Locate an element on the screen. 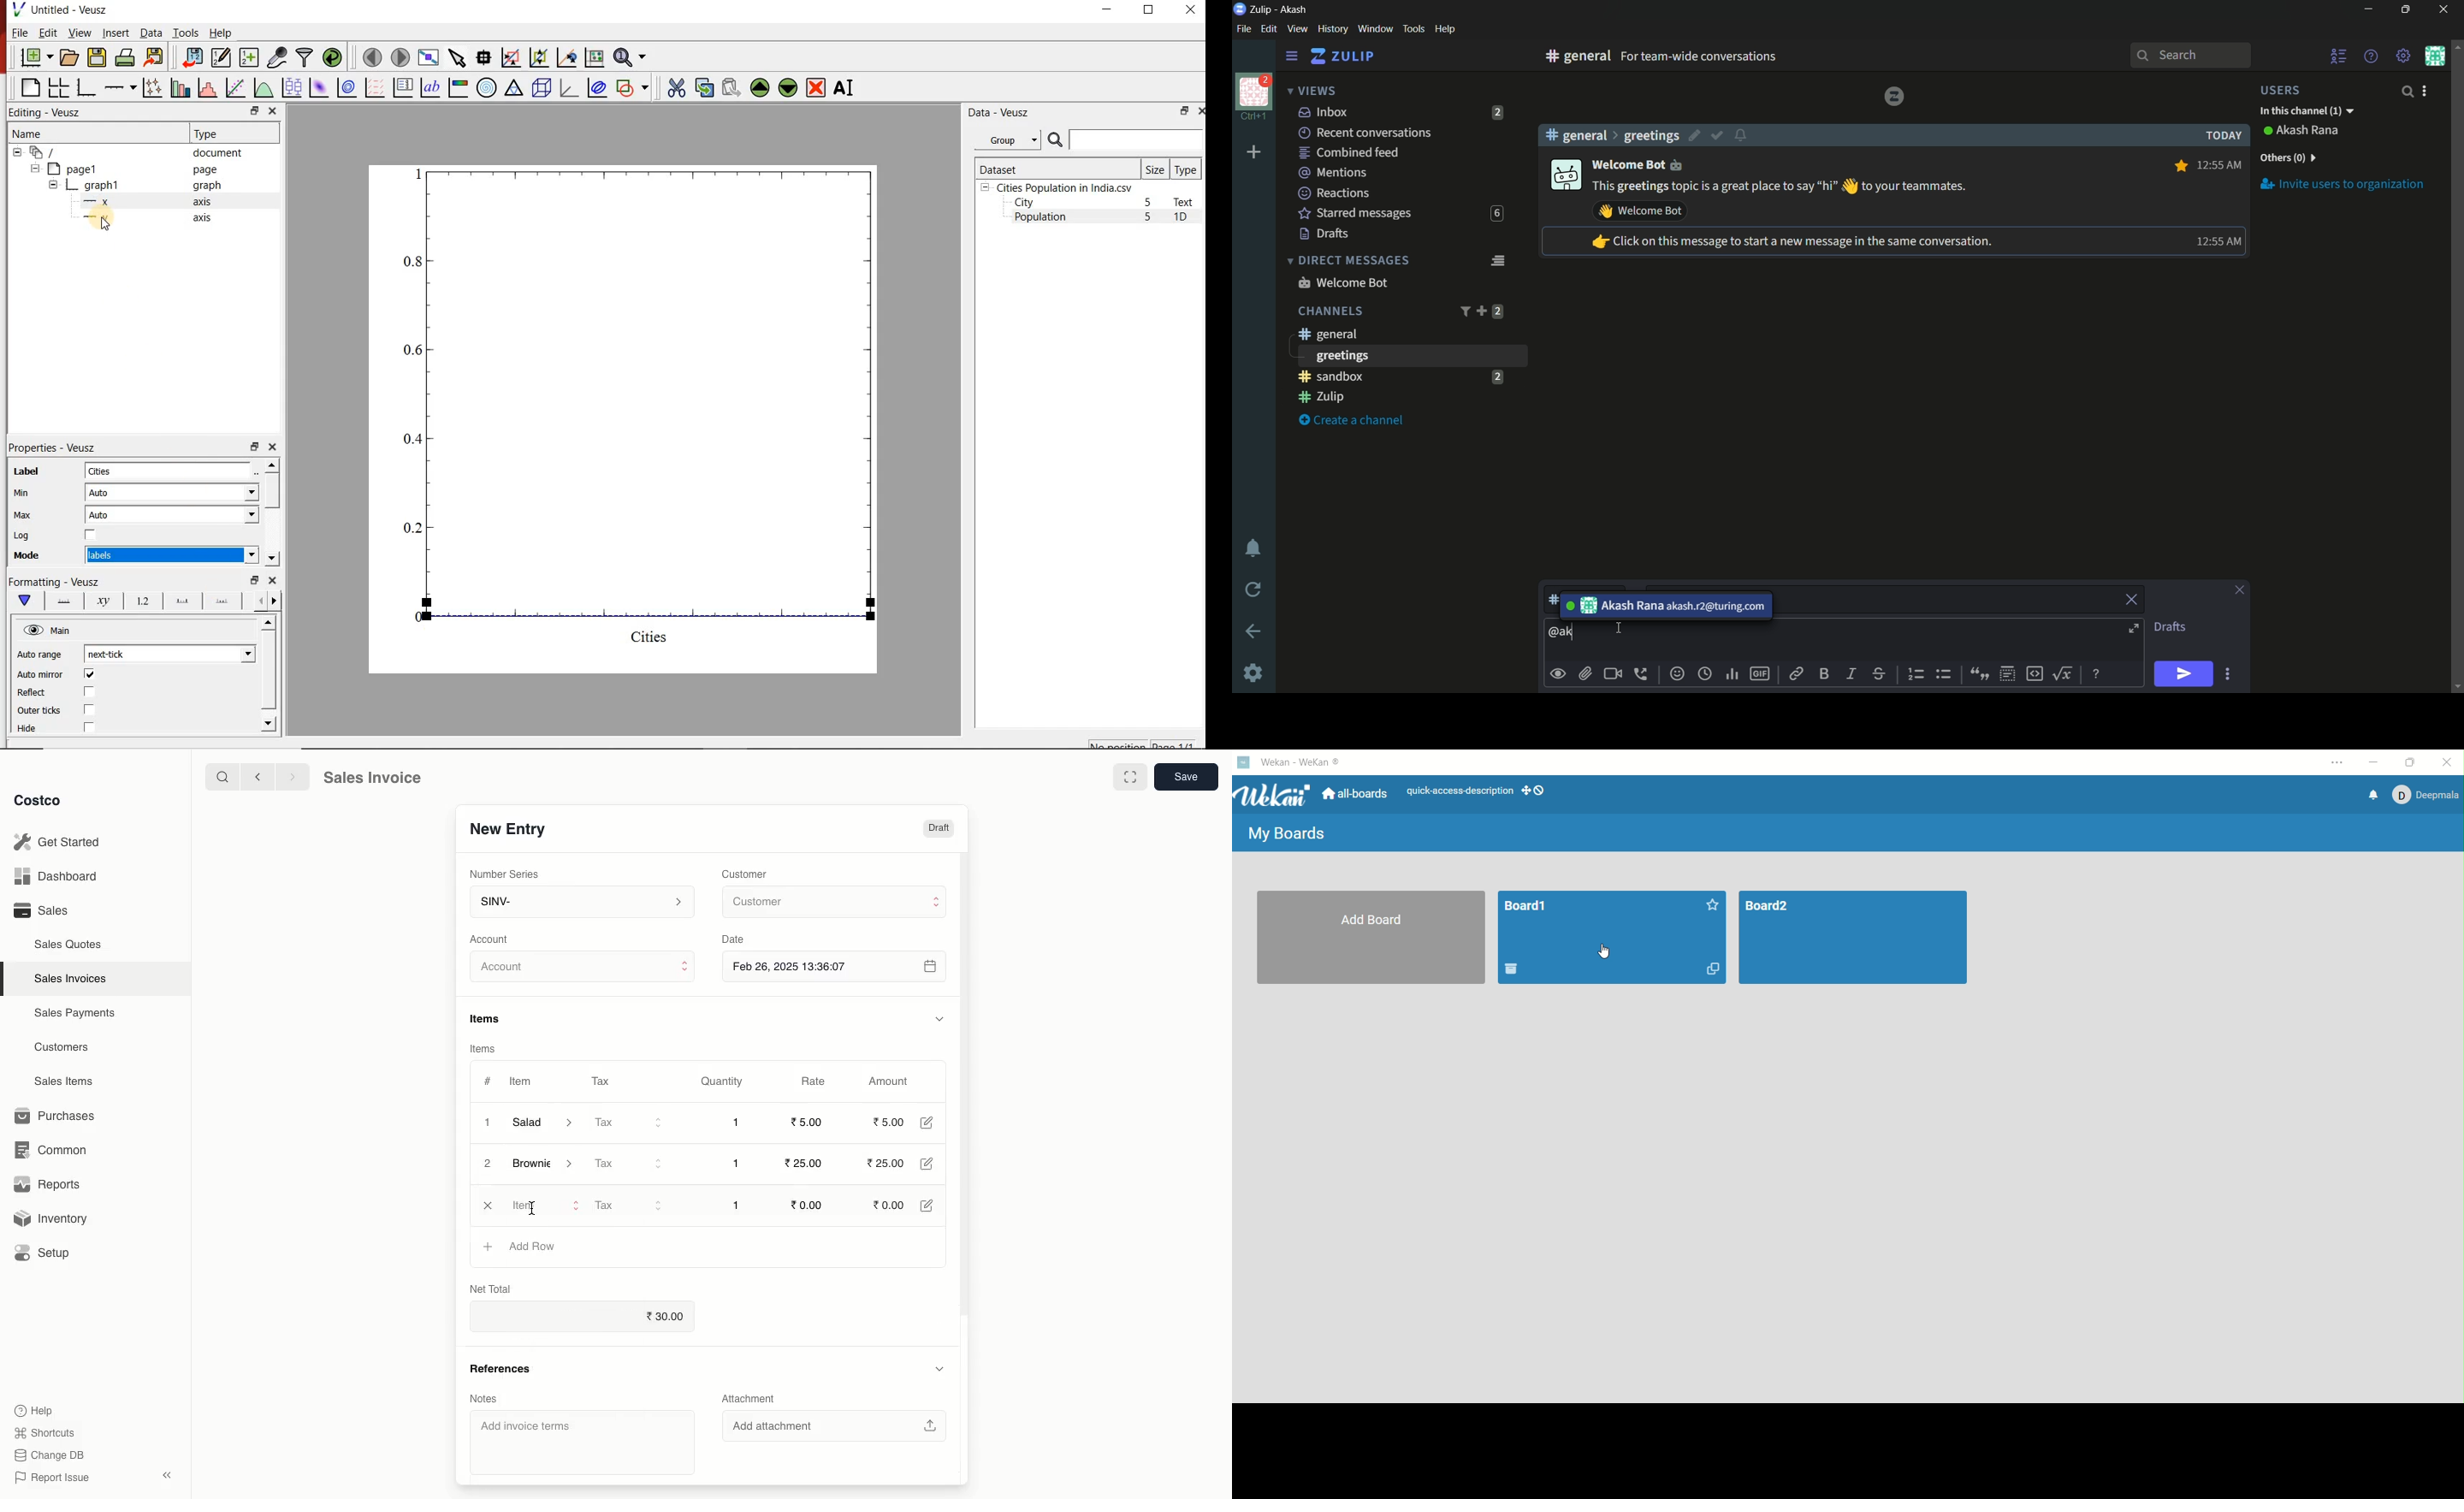  Purchases is located at coordinates (59, 1116).